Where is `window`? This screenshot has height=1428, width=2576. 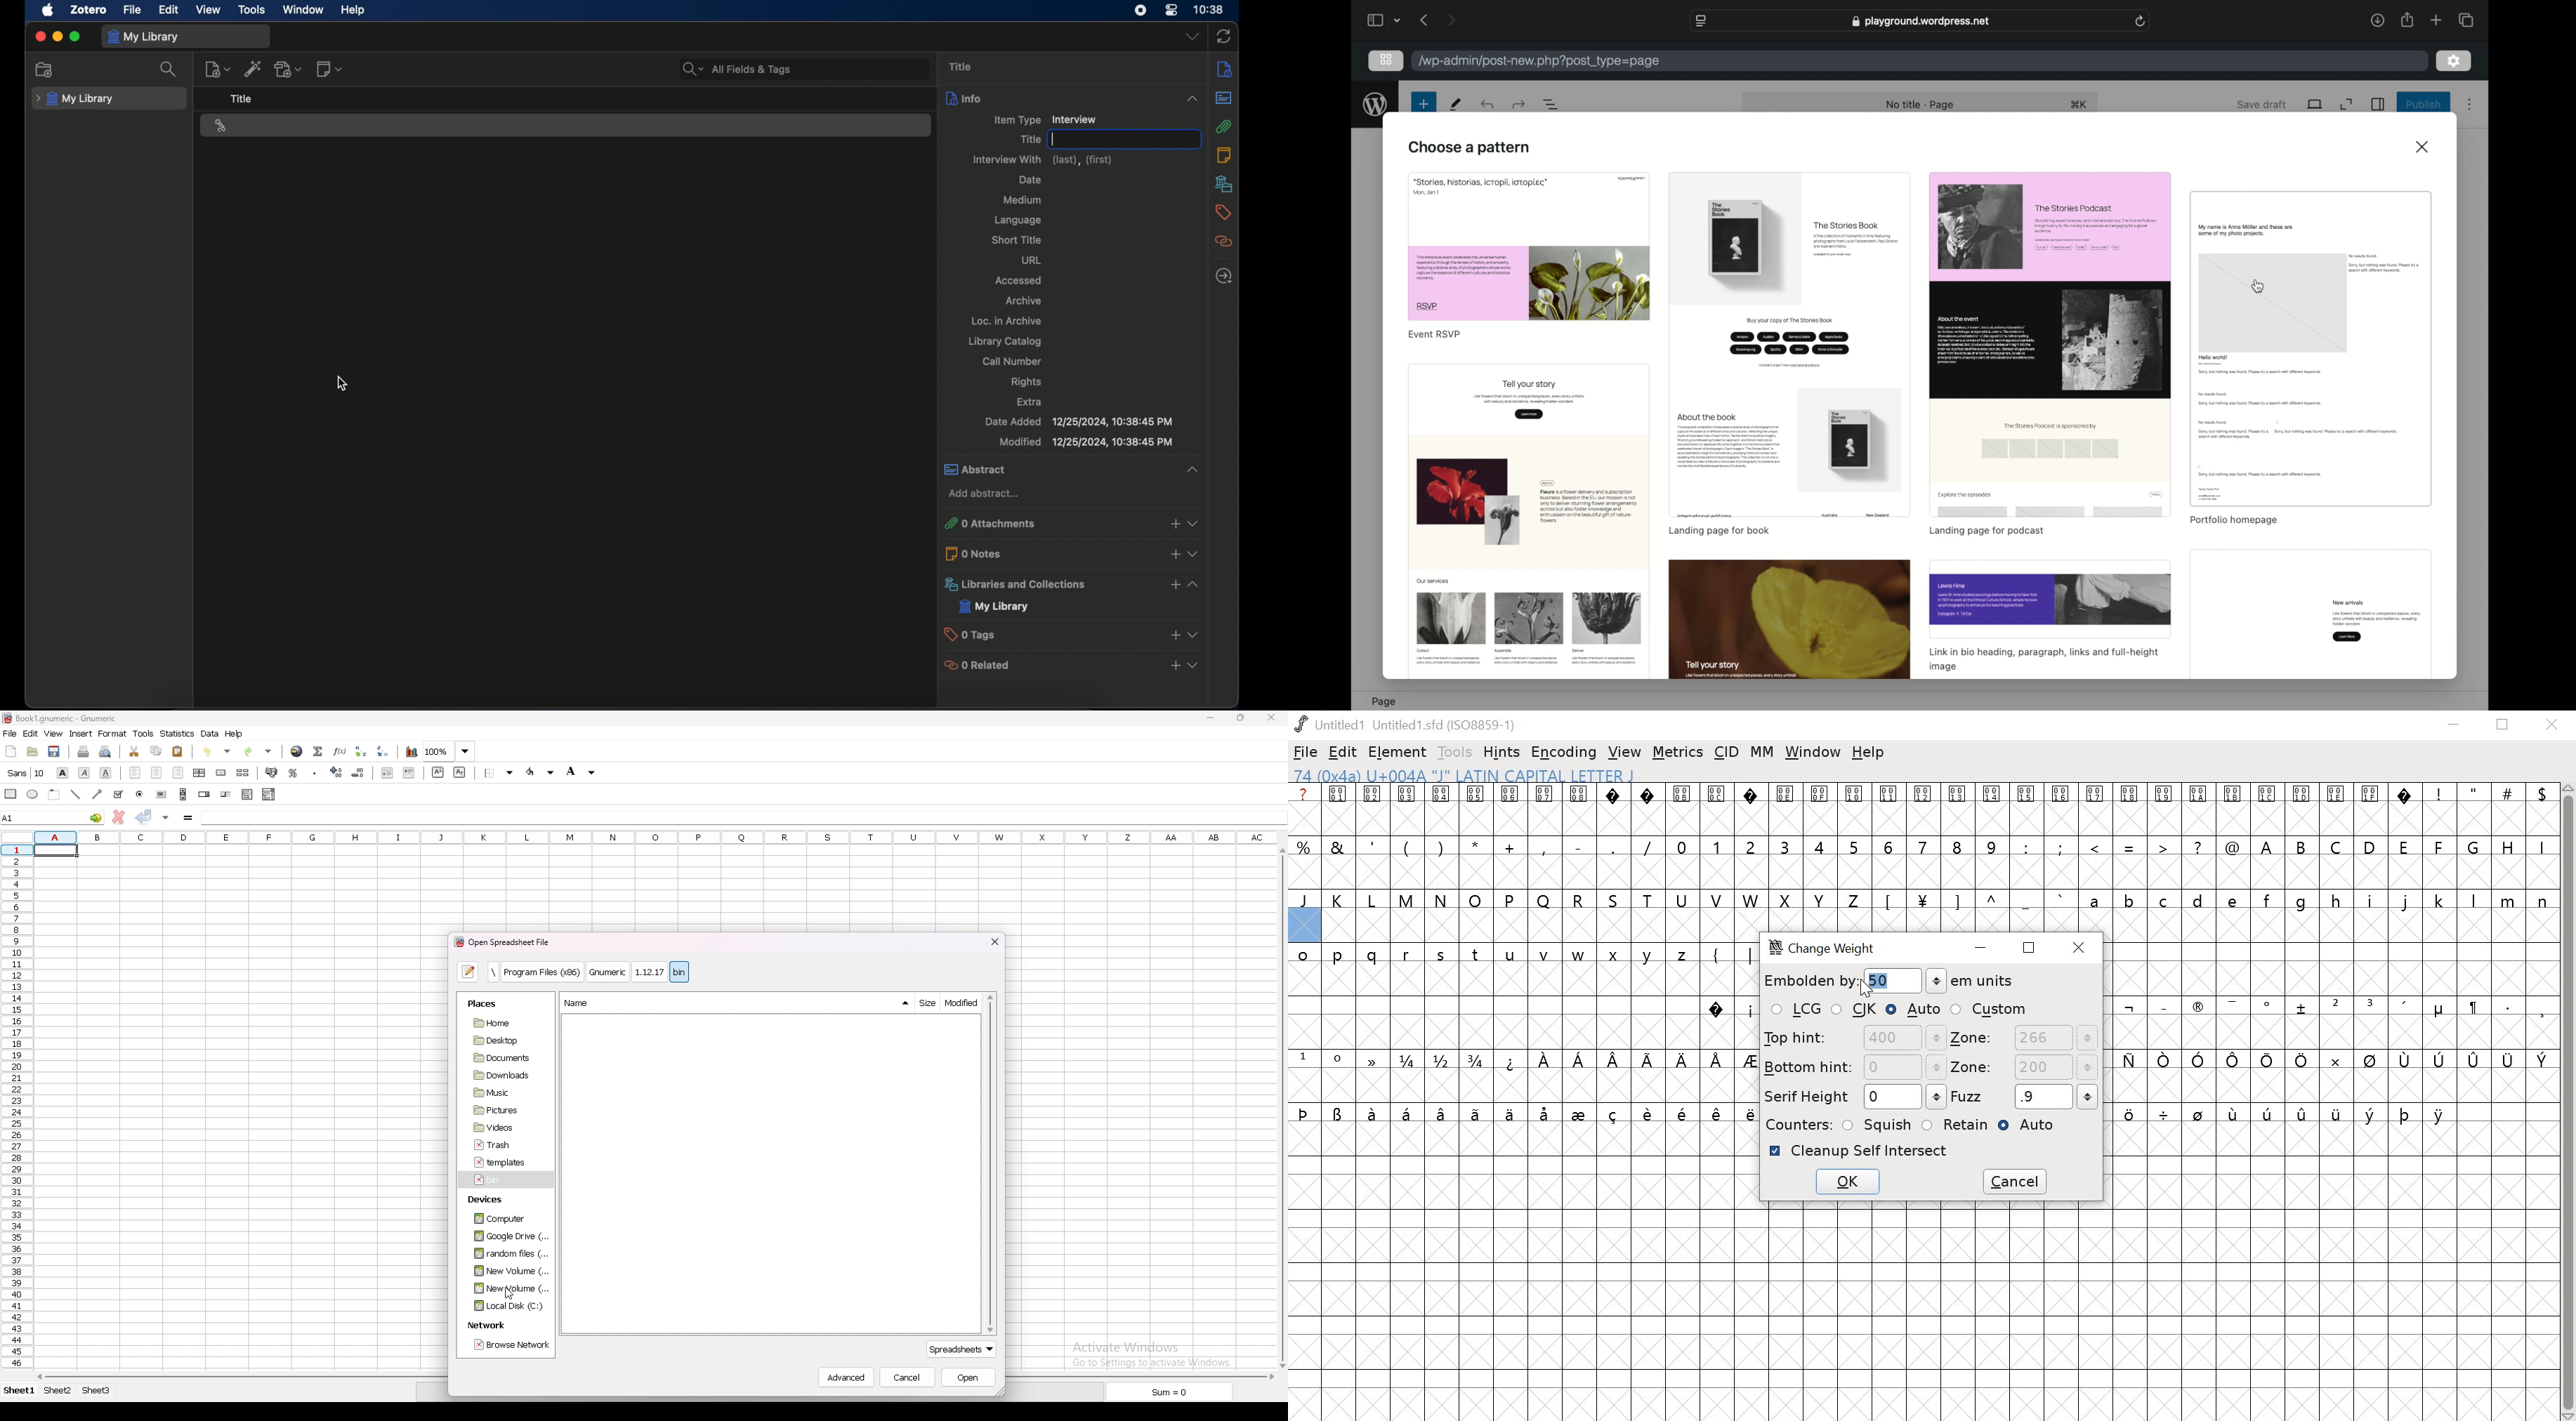 window is located at coordinates (1813, 753).